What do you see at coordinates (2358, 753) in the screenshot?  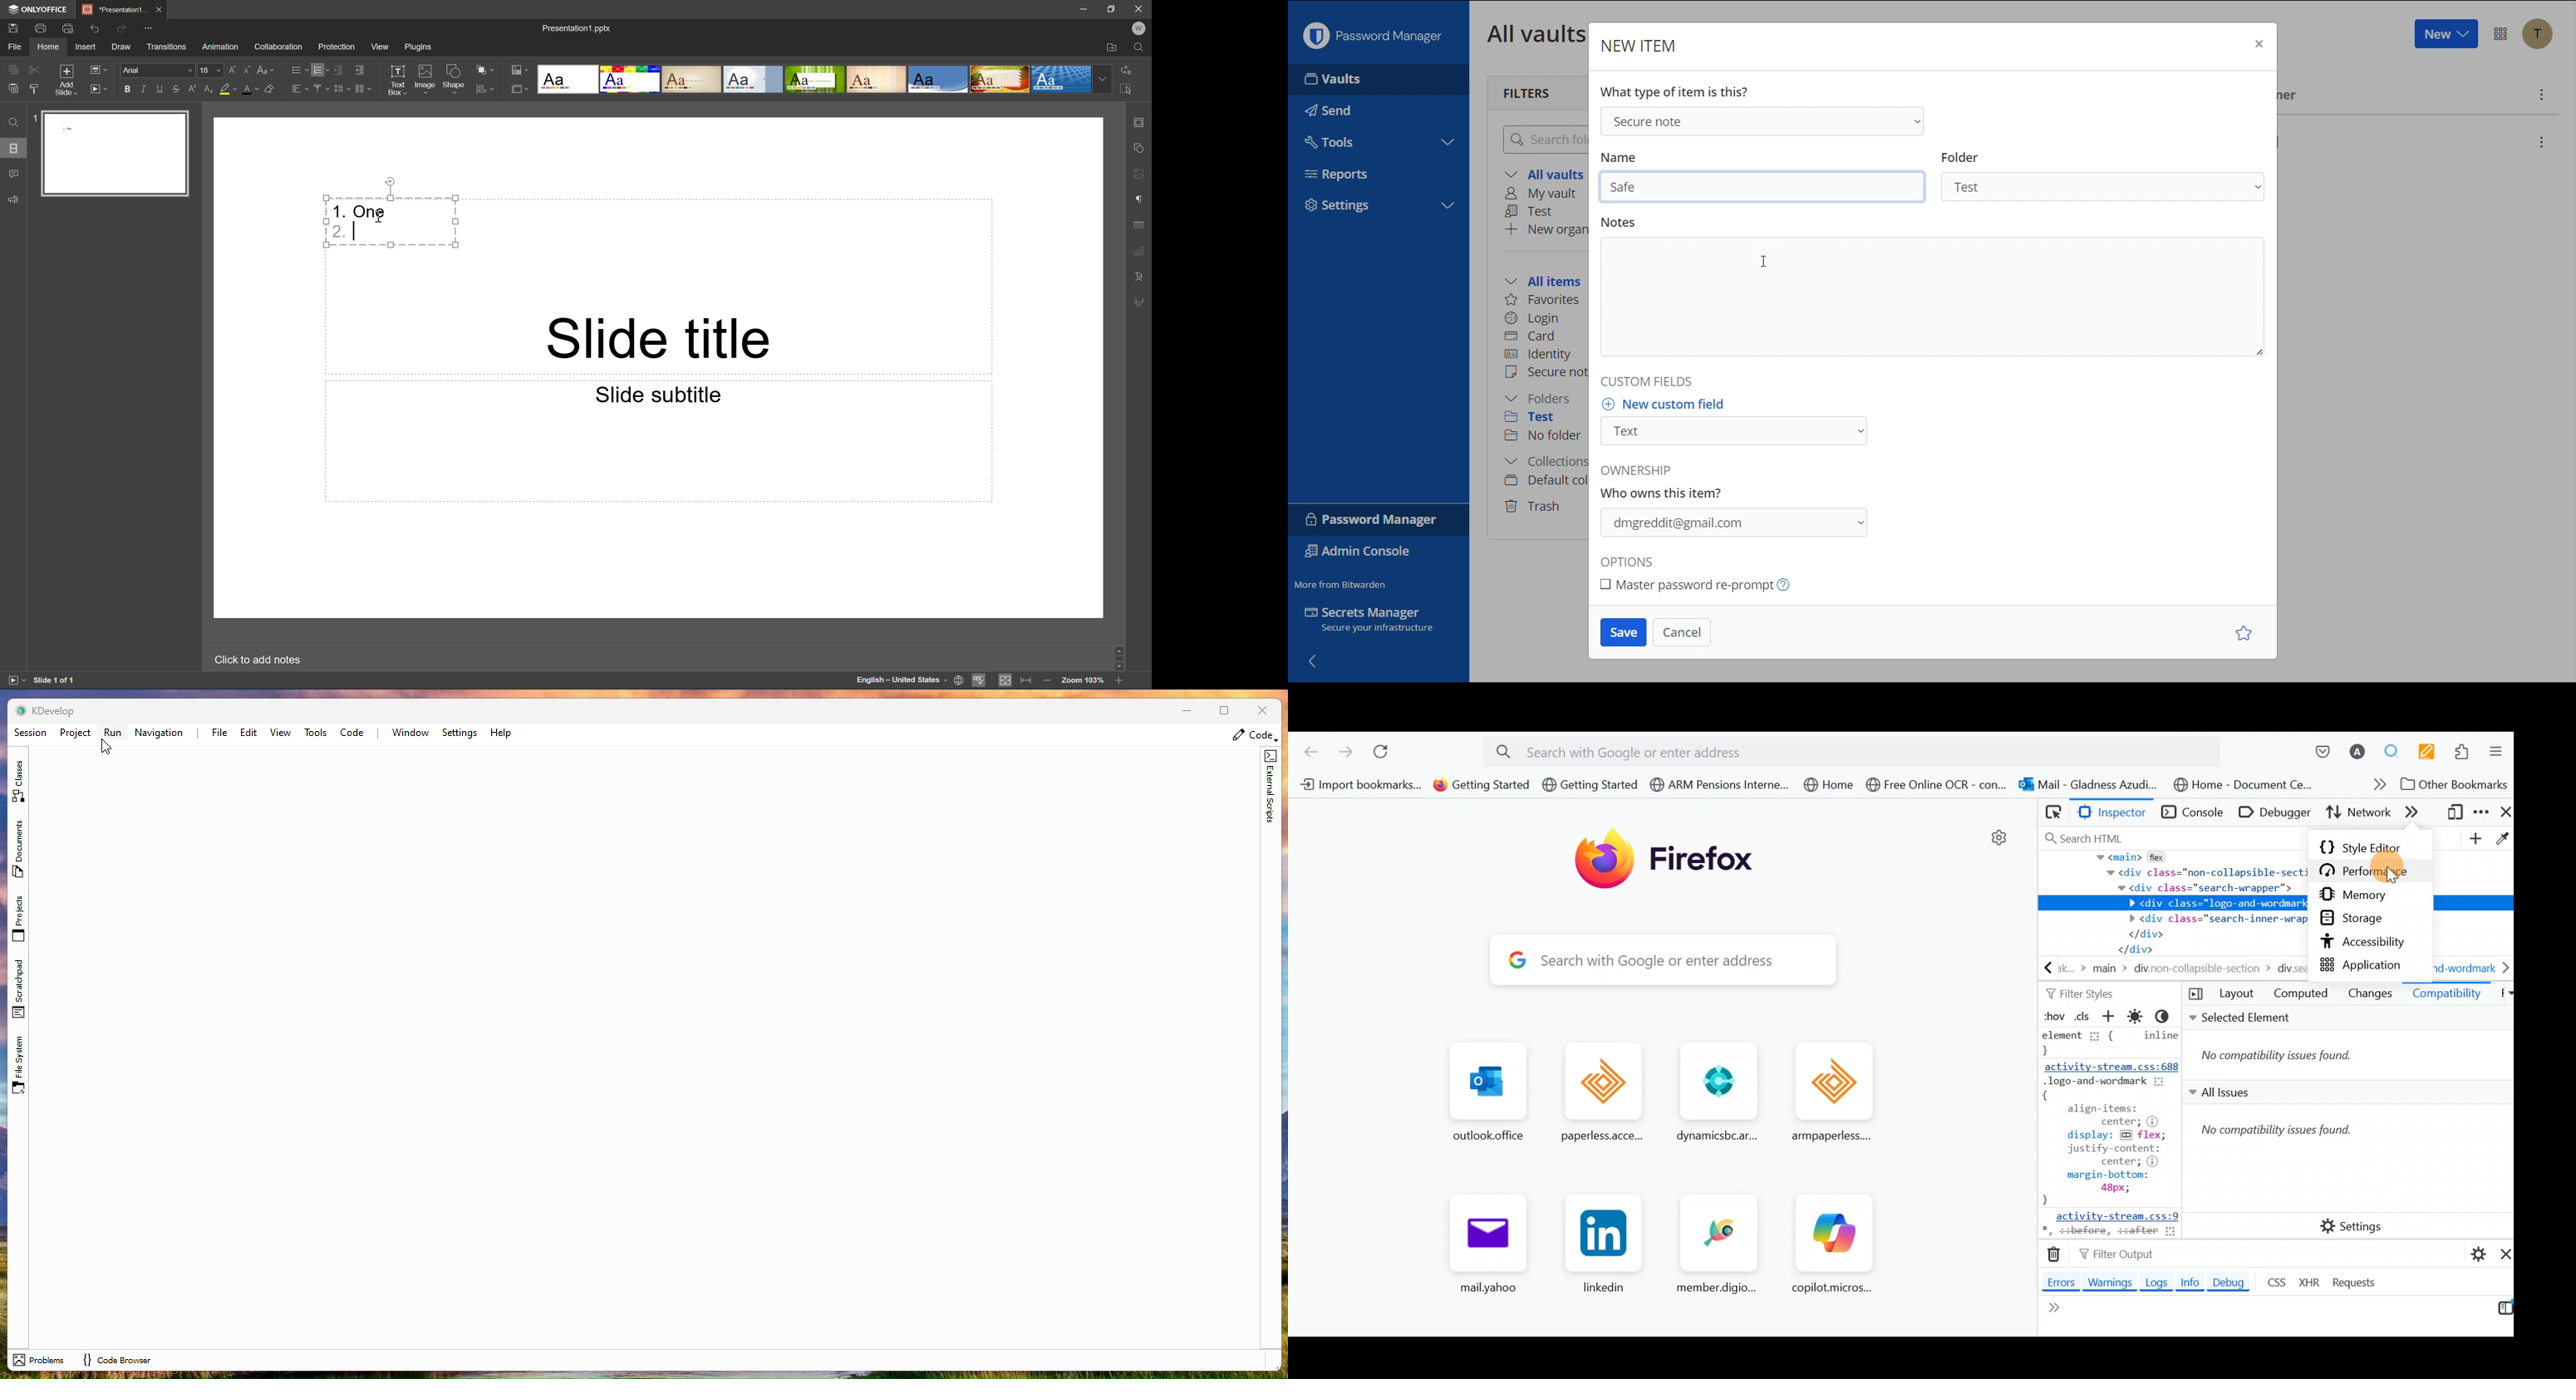 I see `Account` at bounding box center [2358, 753].